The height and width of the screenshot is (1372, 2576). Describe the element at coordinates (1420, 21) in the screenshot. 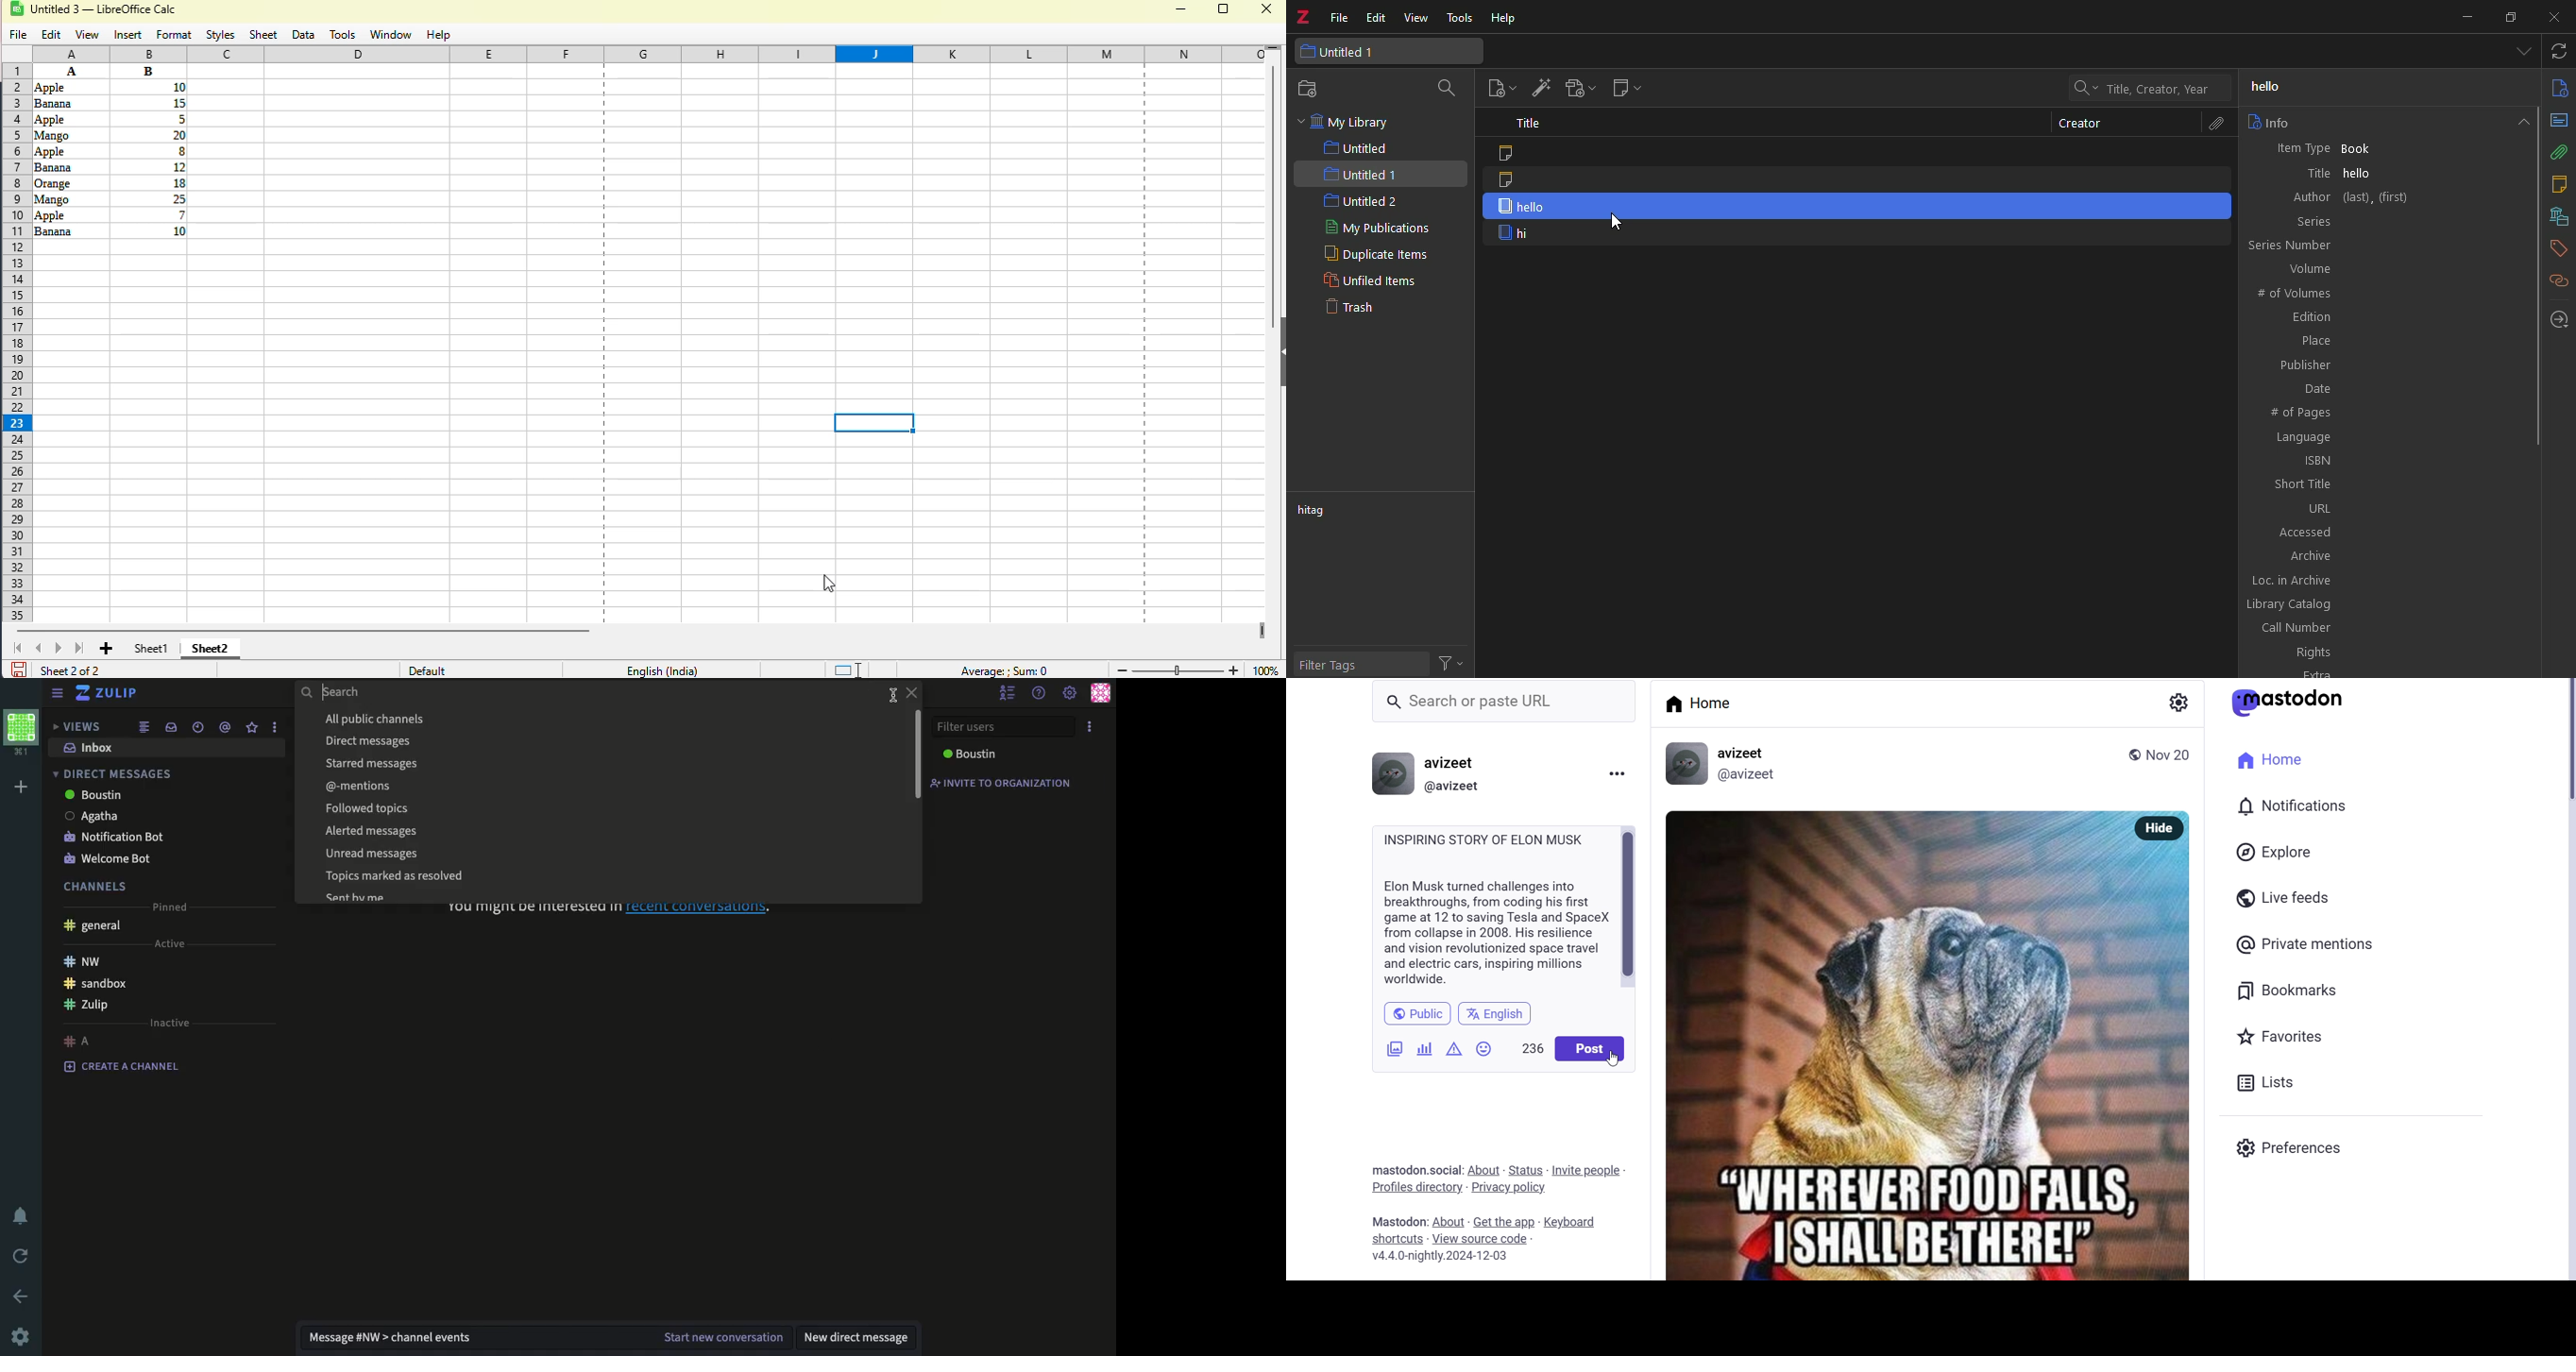

I see `view` at that location.